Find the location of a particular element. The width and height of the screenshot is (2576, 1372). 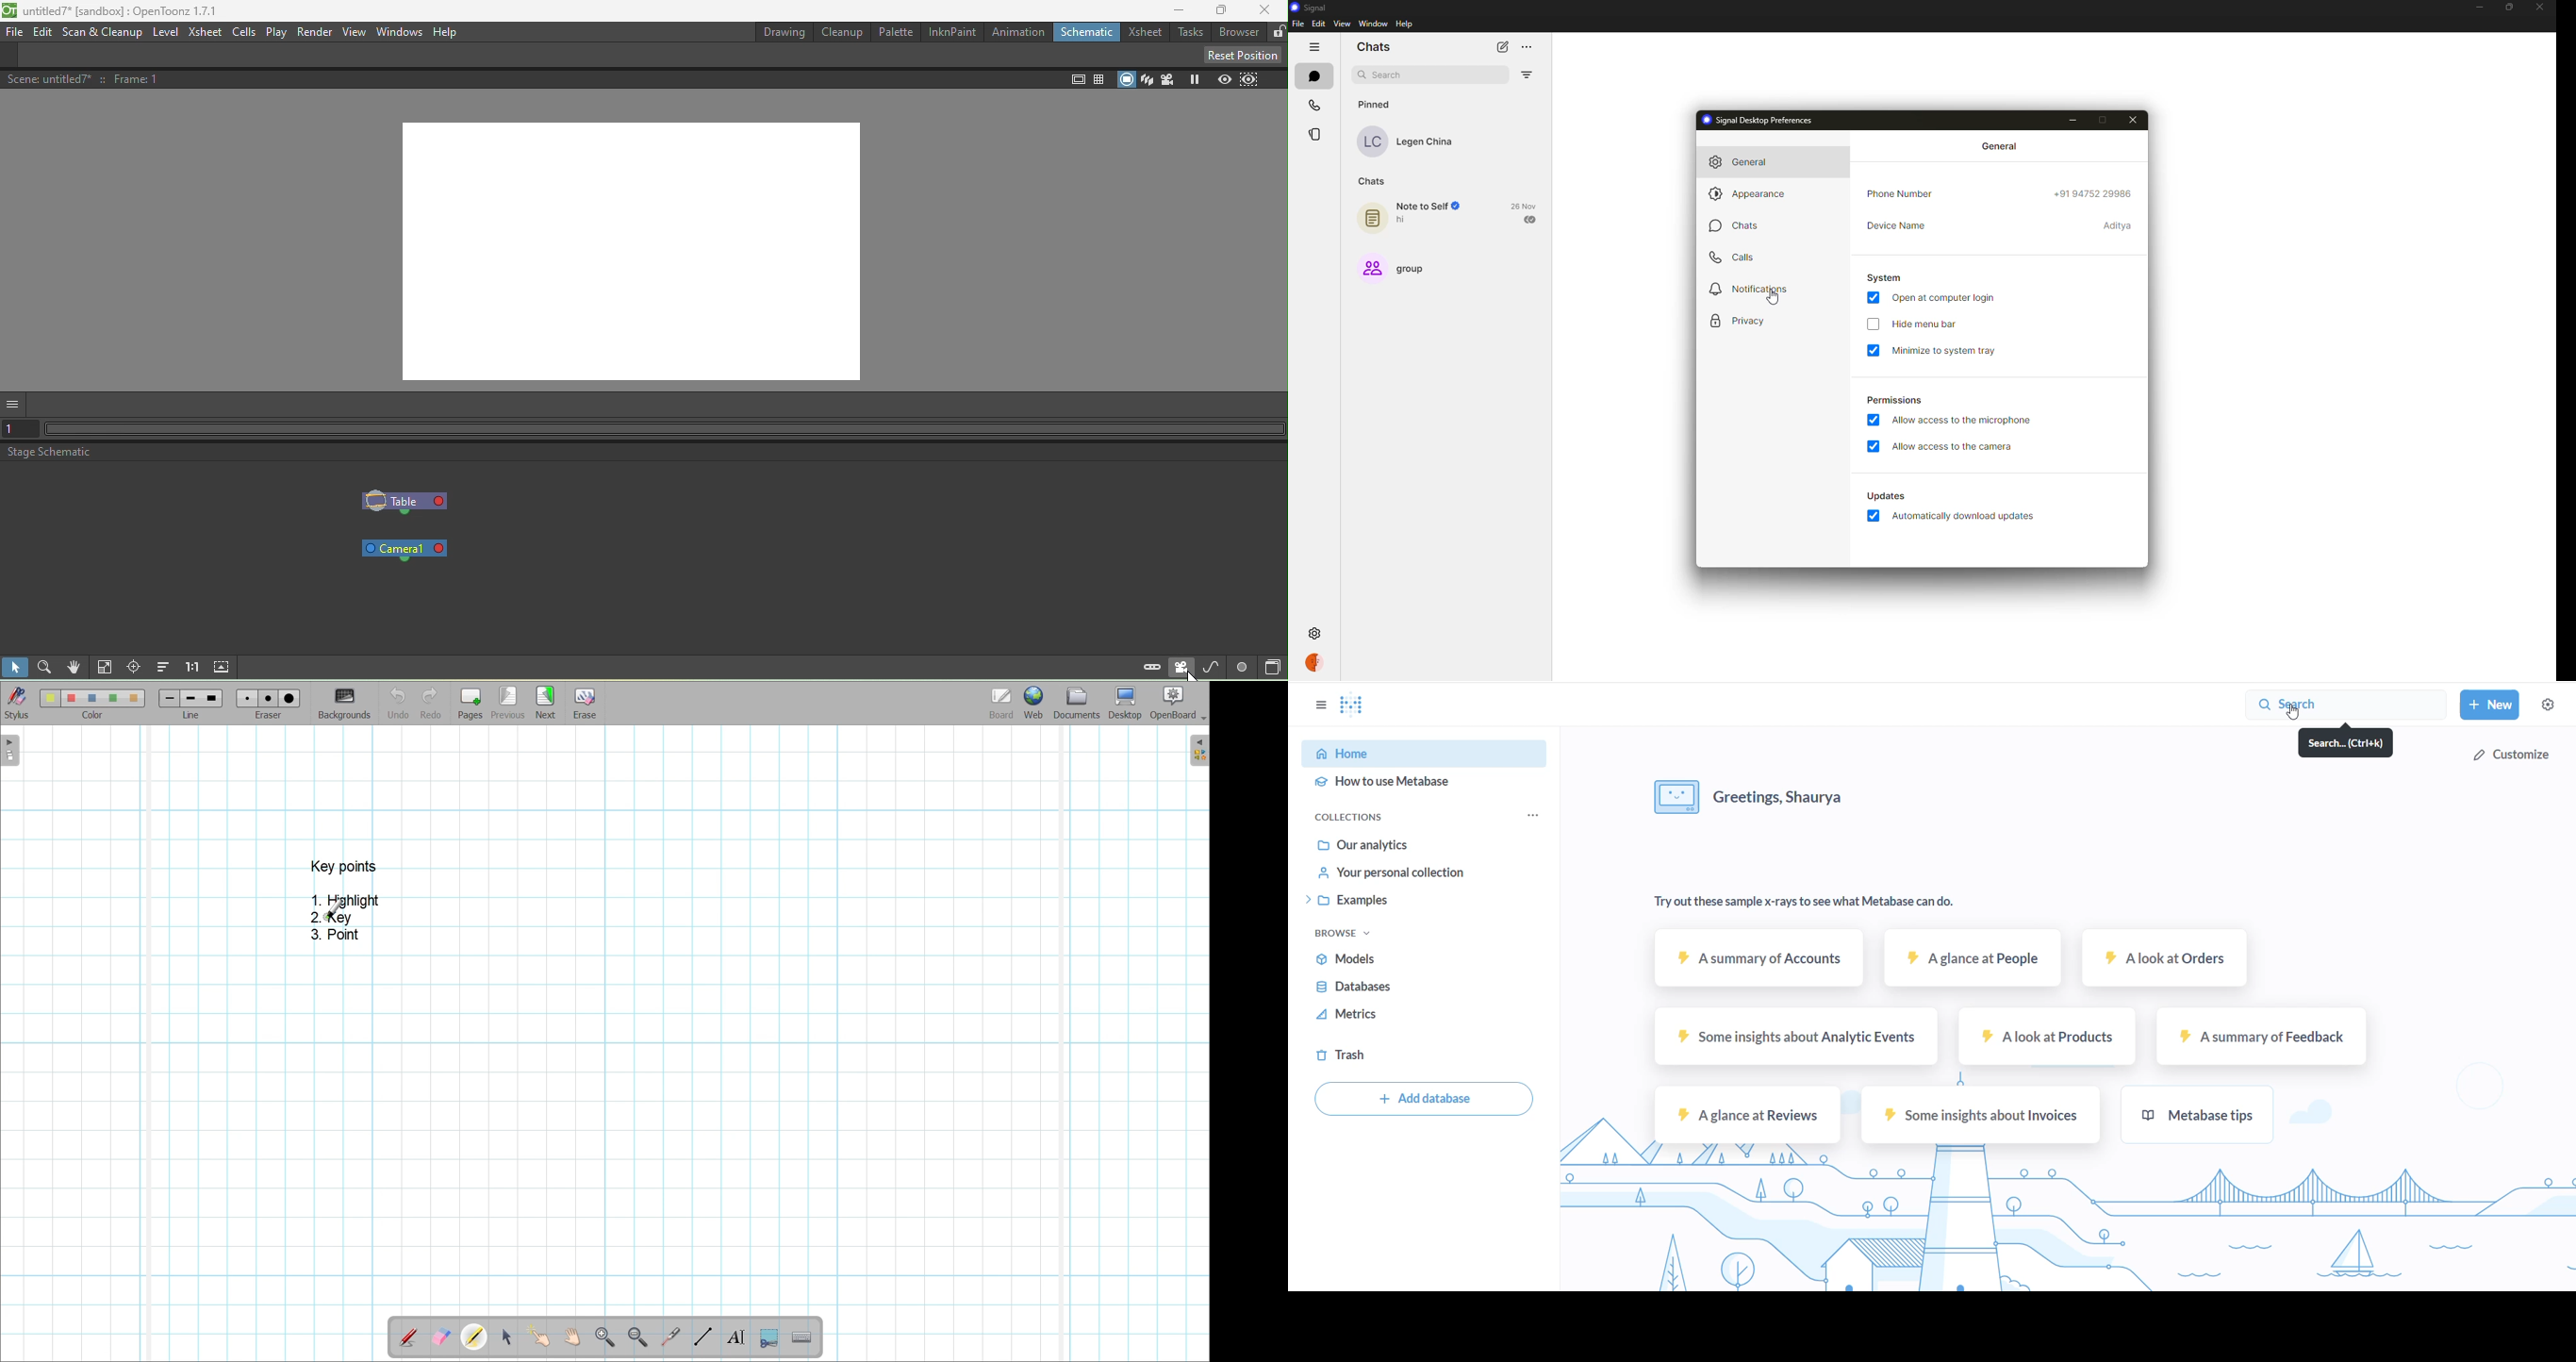

sent is located at coordinates (1531, 219).